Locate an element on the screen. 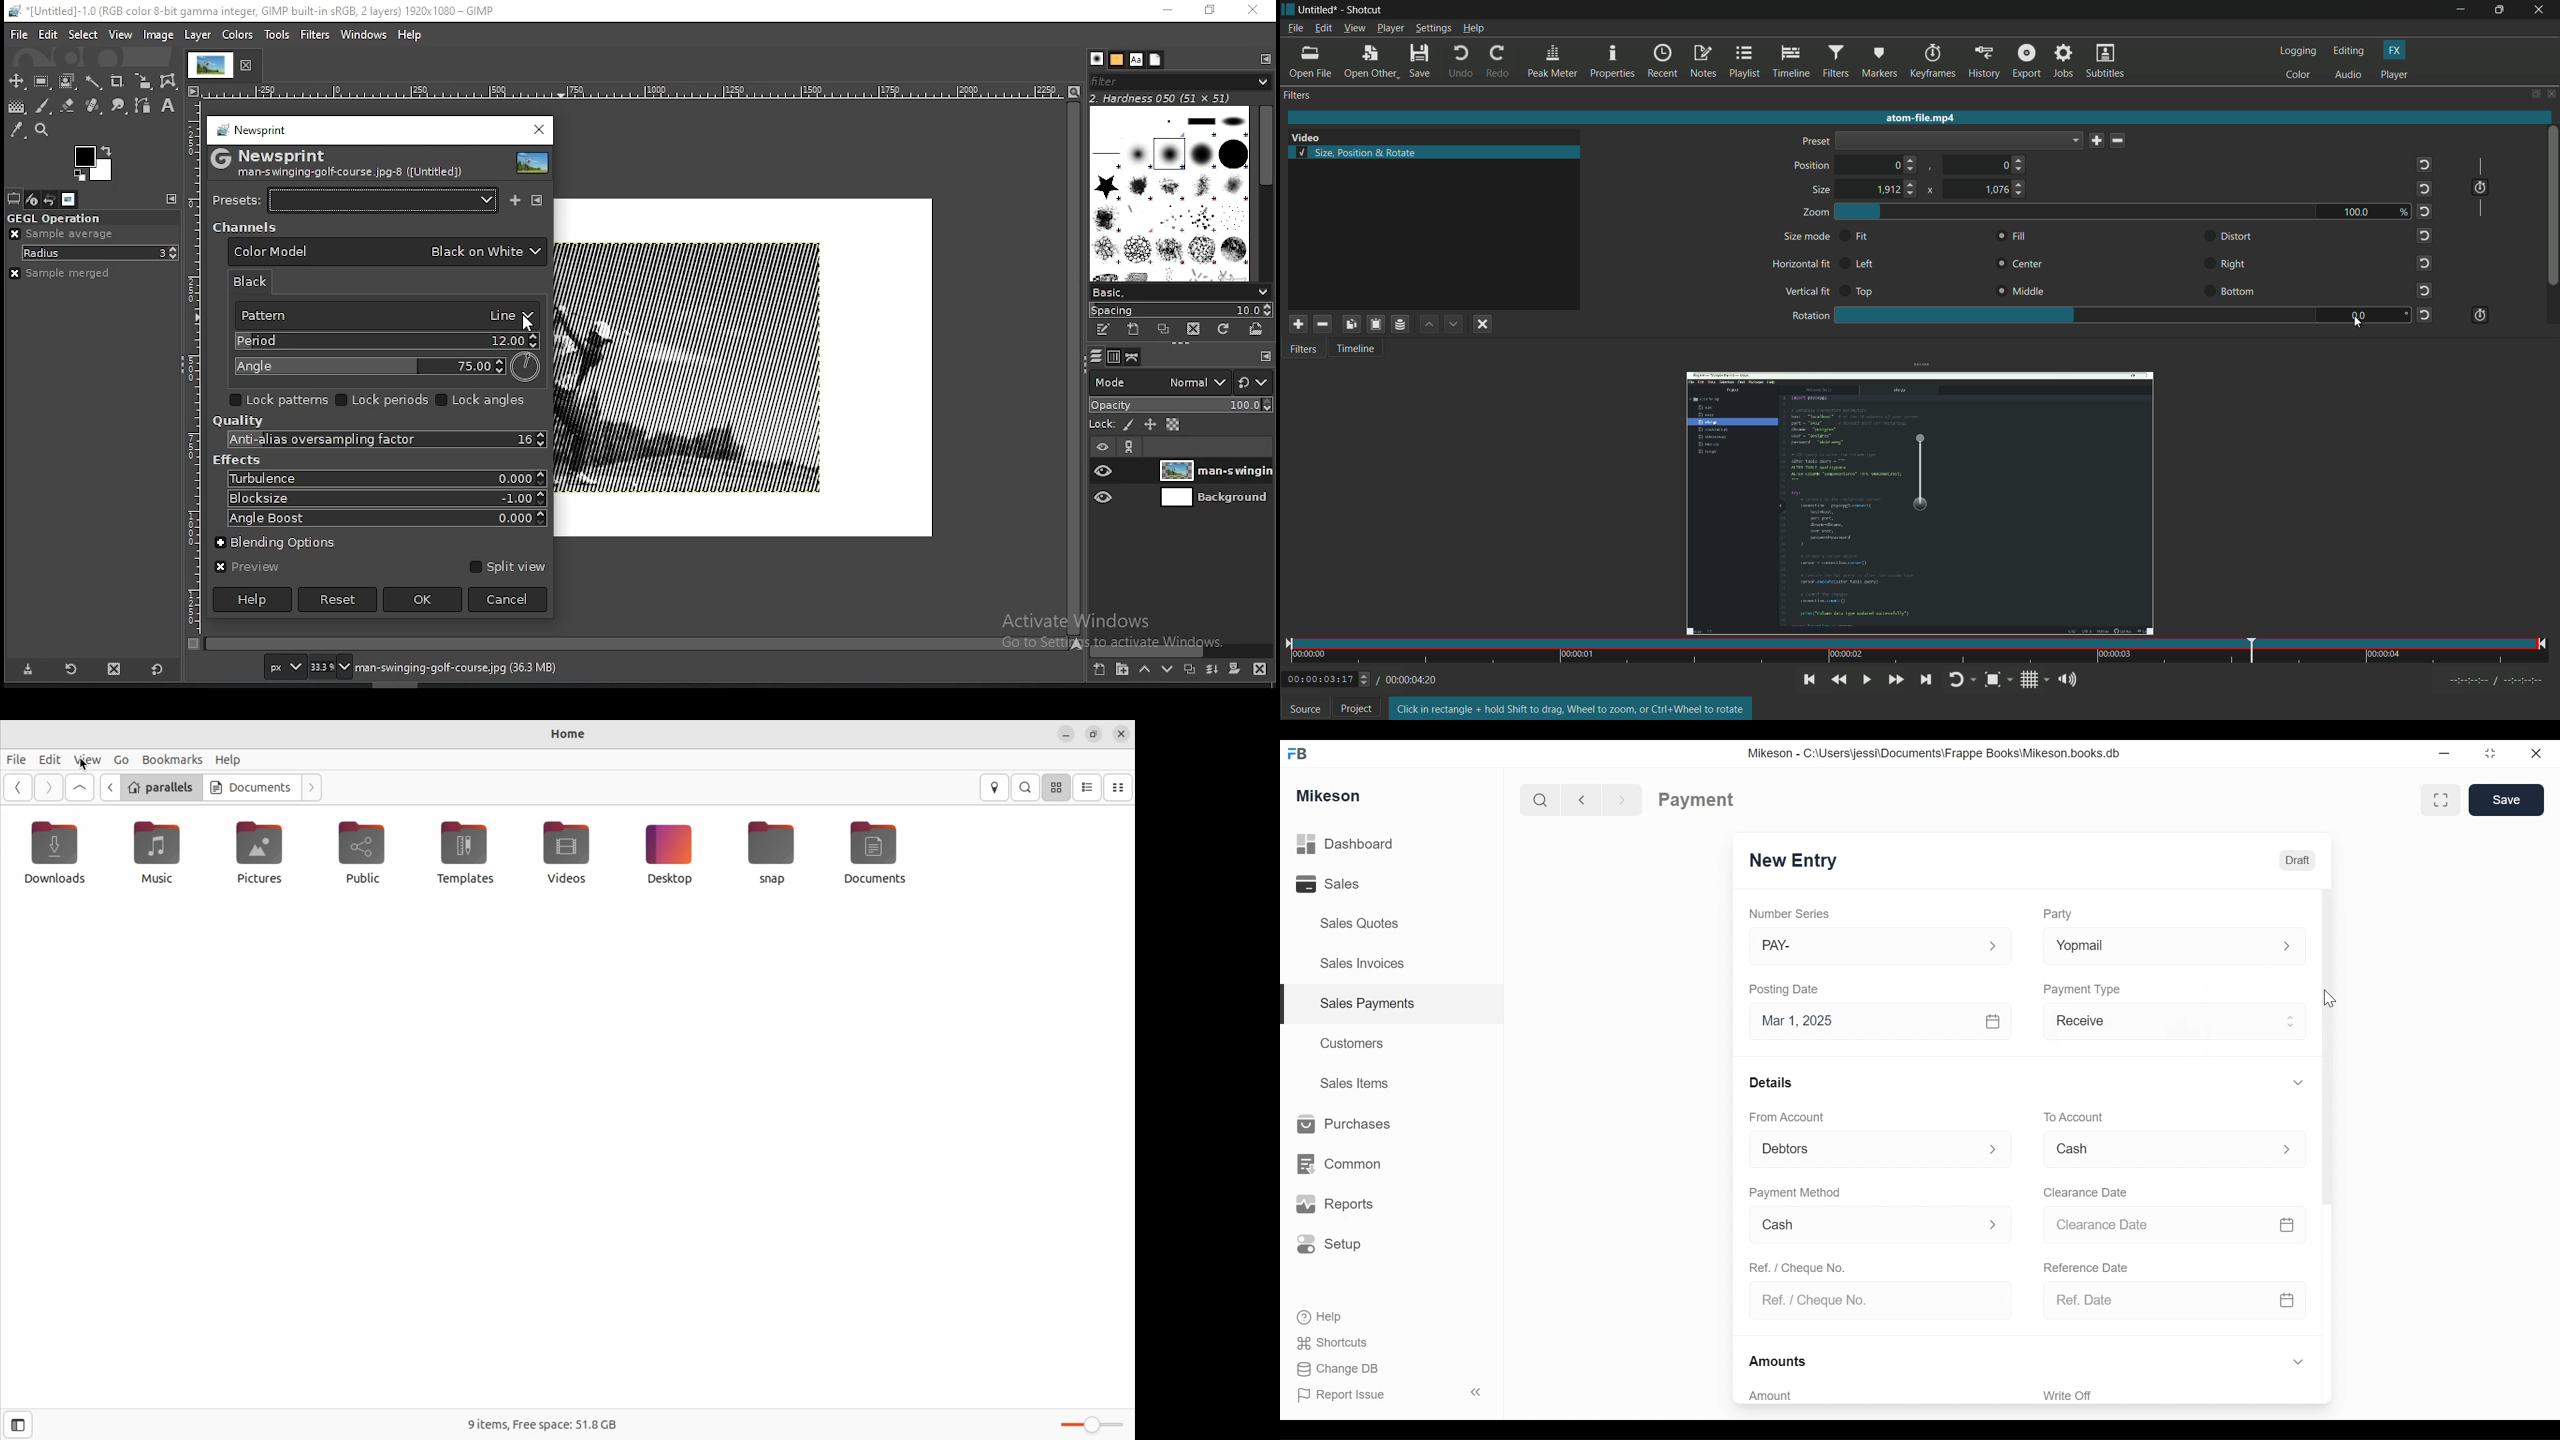 Image resolution: width=2576 pixels, height=1456 pixels. undo history is located at coordinates (48, 199).